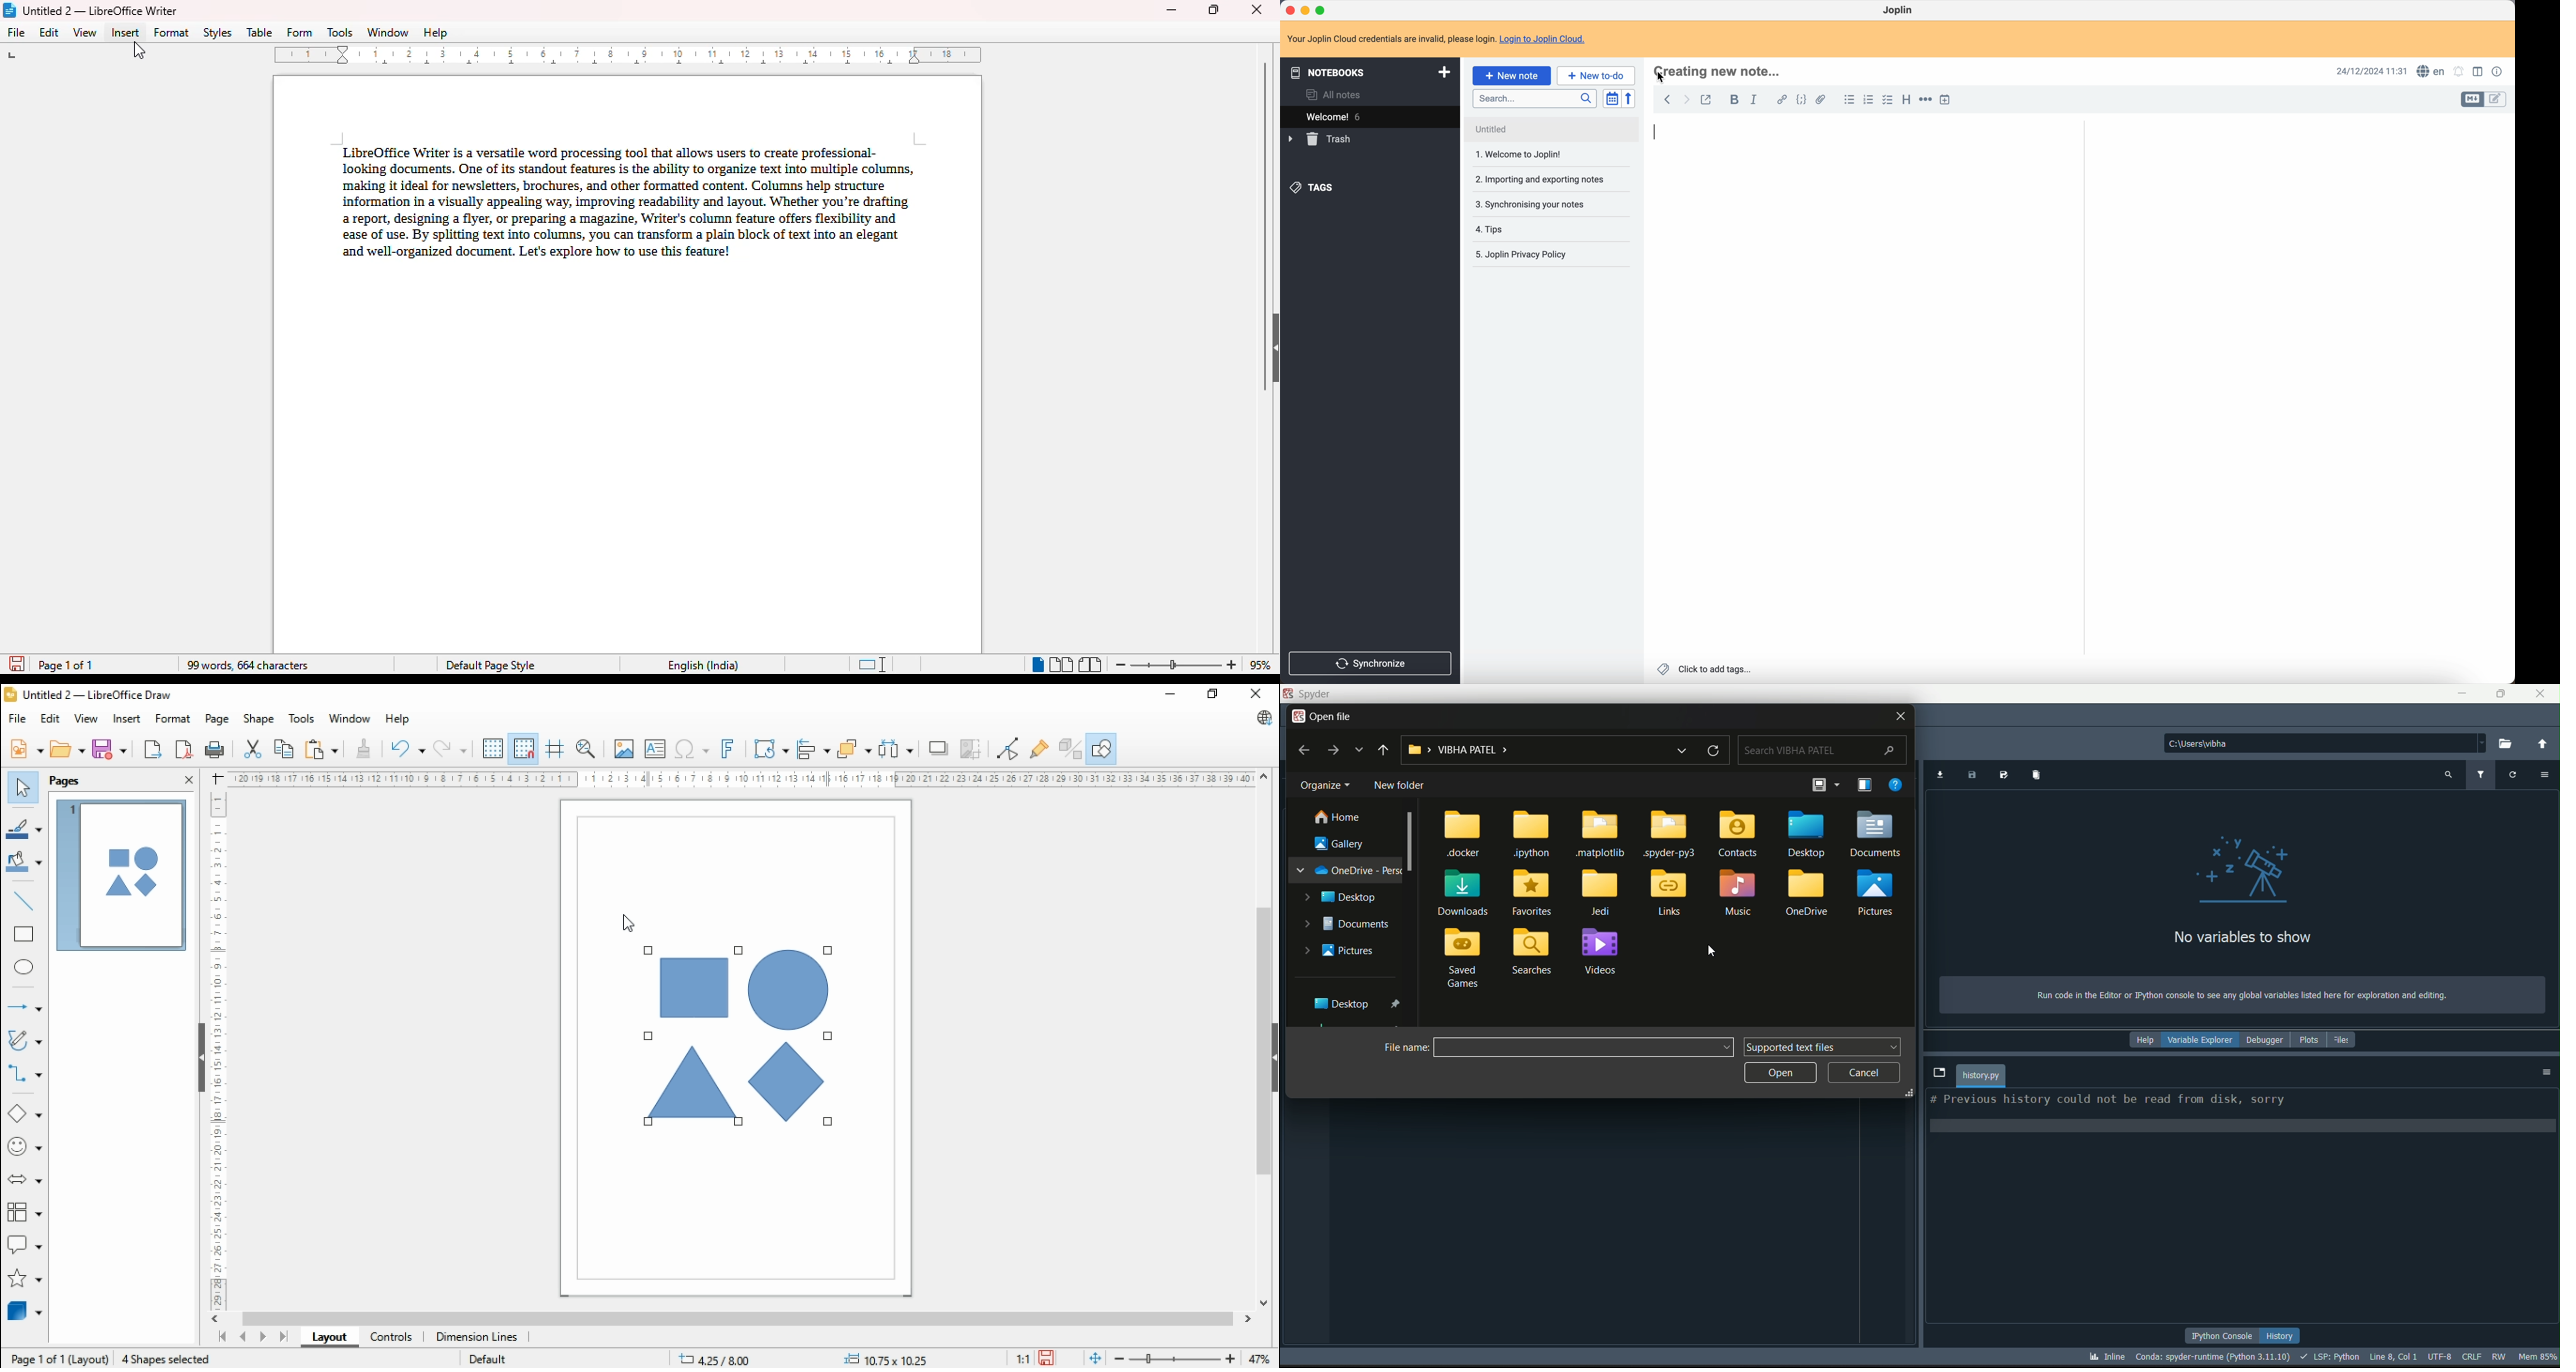 This screenshot has width=2576, height=1372. What do you see at coordinates (2282, 1335) in the screenshot?
I see `history` at bounding box center [2282, 1335].